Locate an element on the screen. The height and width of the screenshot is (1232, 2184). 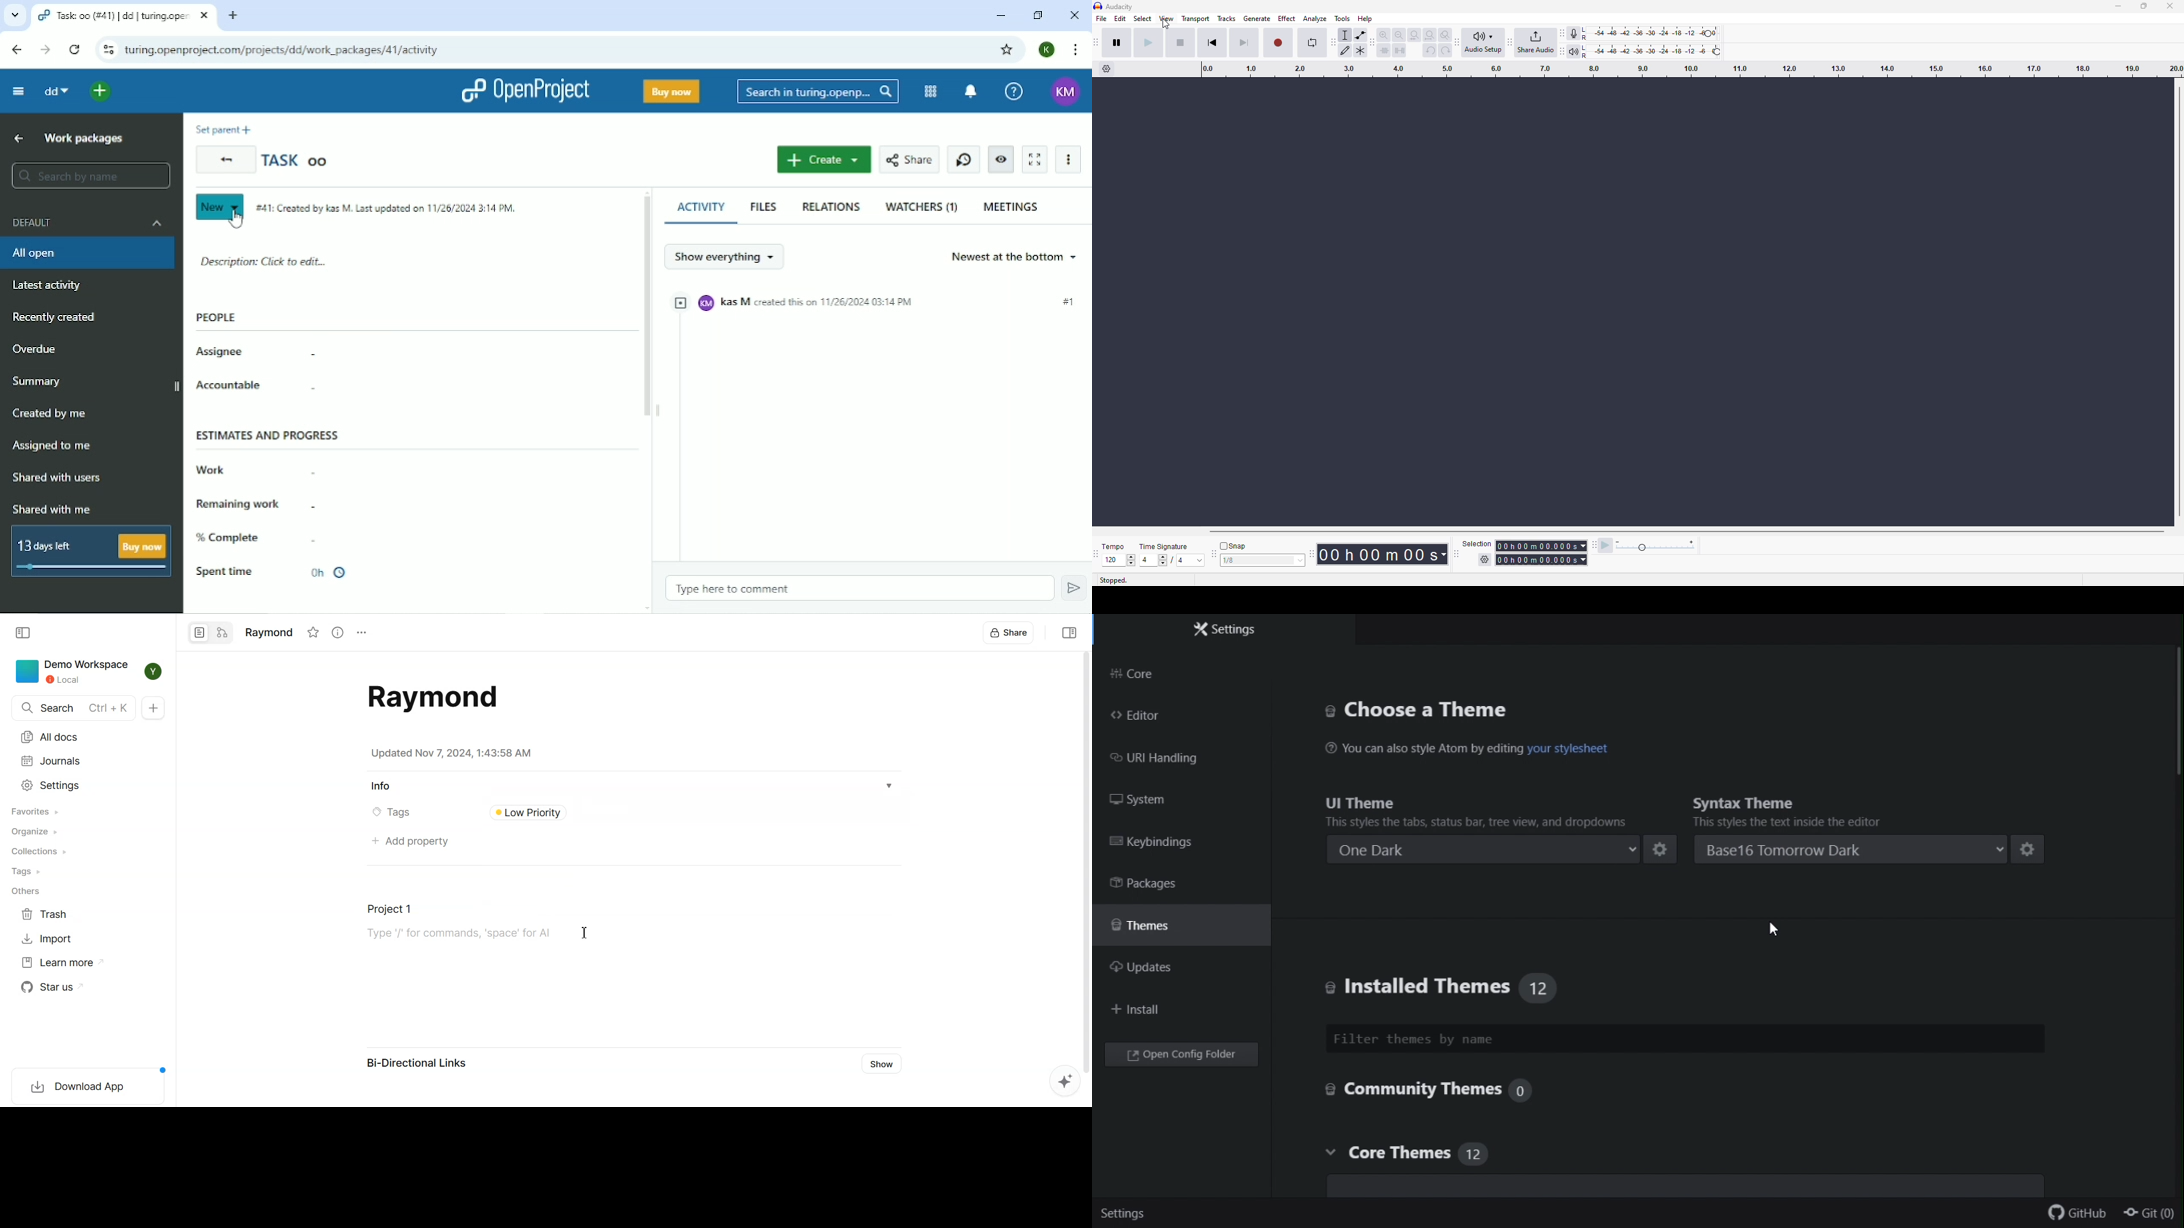
Vertical scrollbar is located at coordinates (1085, 861).